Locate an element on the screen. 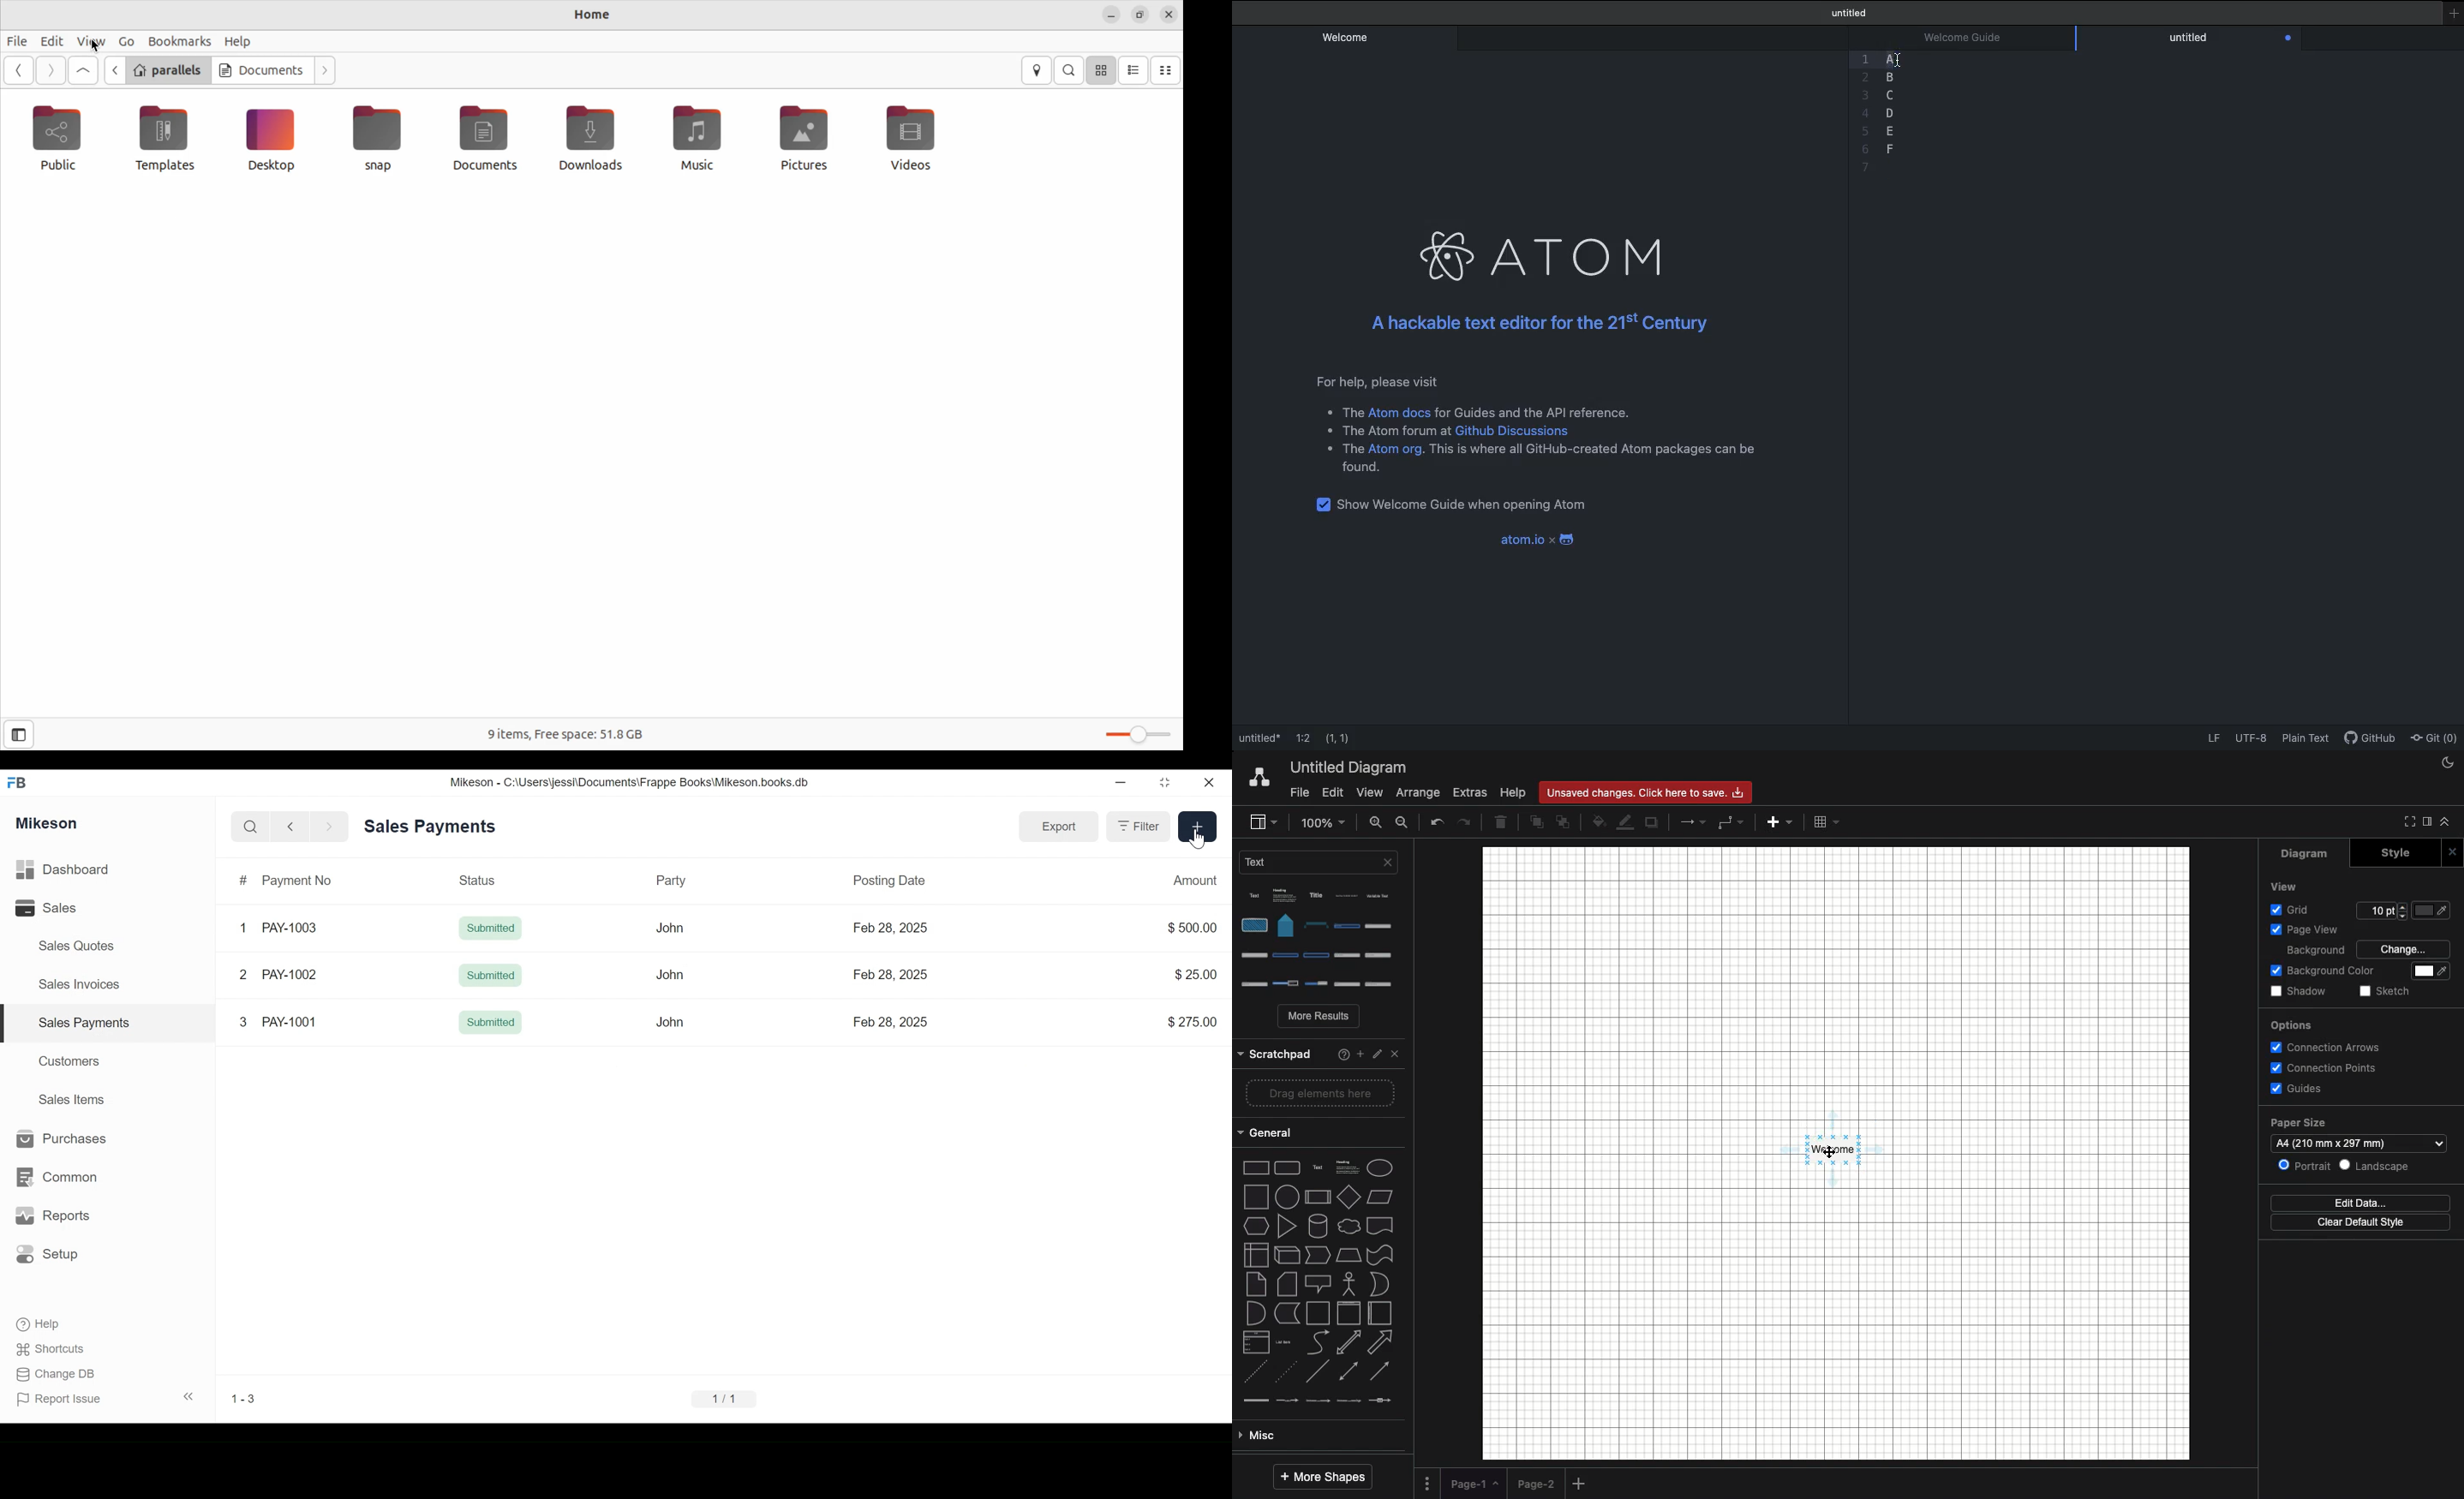 The height and width of the screenshot is (1512, 2464). Sales payments is located at coordinates (87, 1022).